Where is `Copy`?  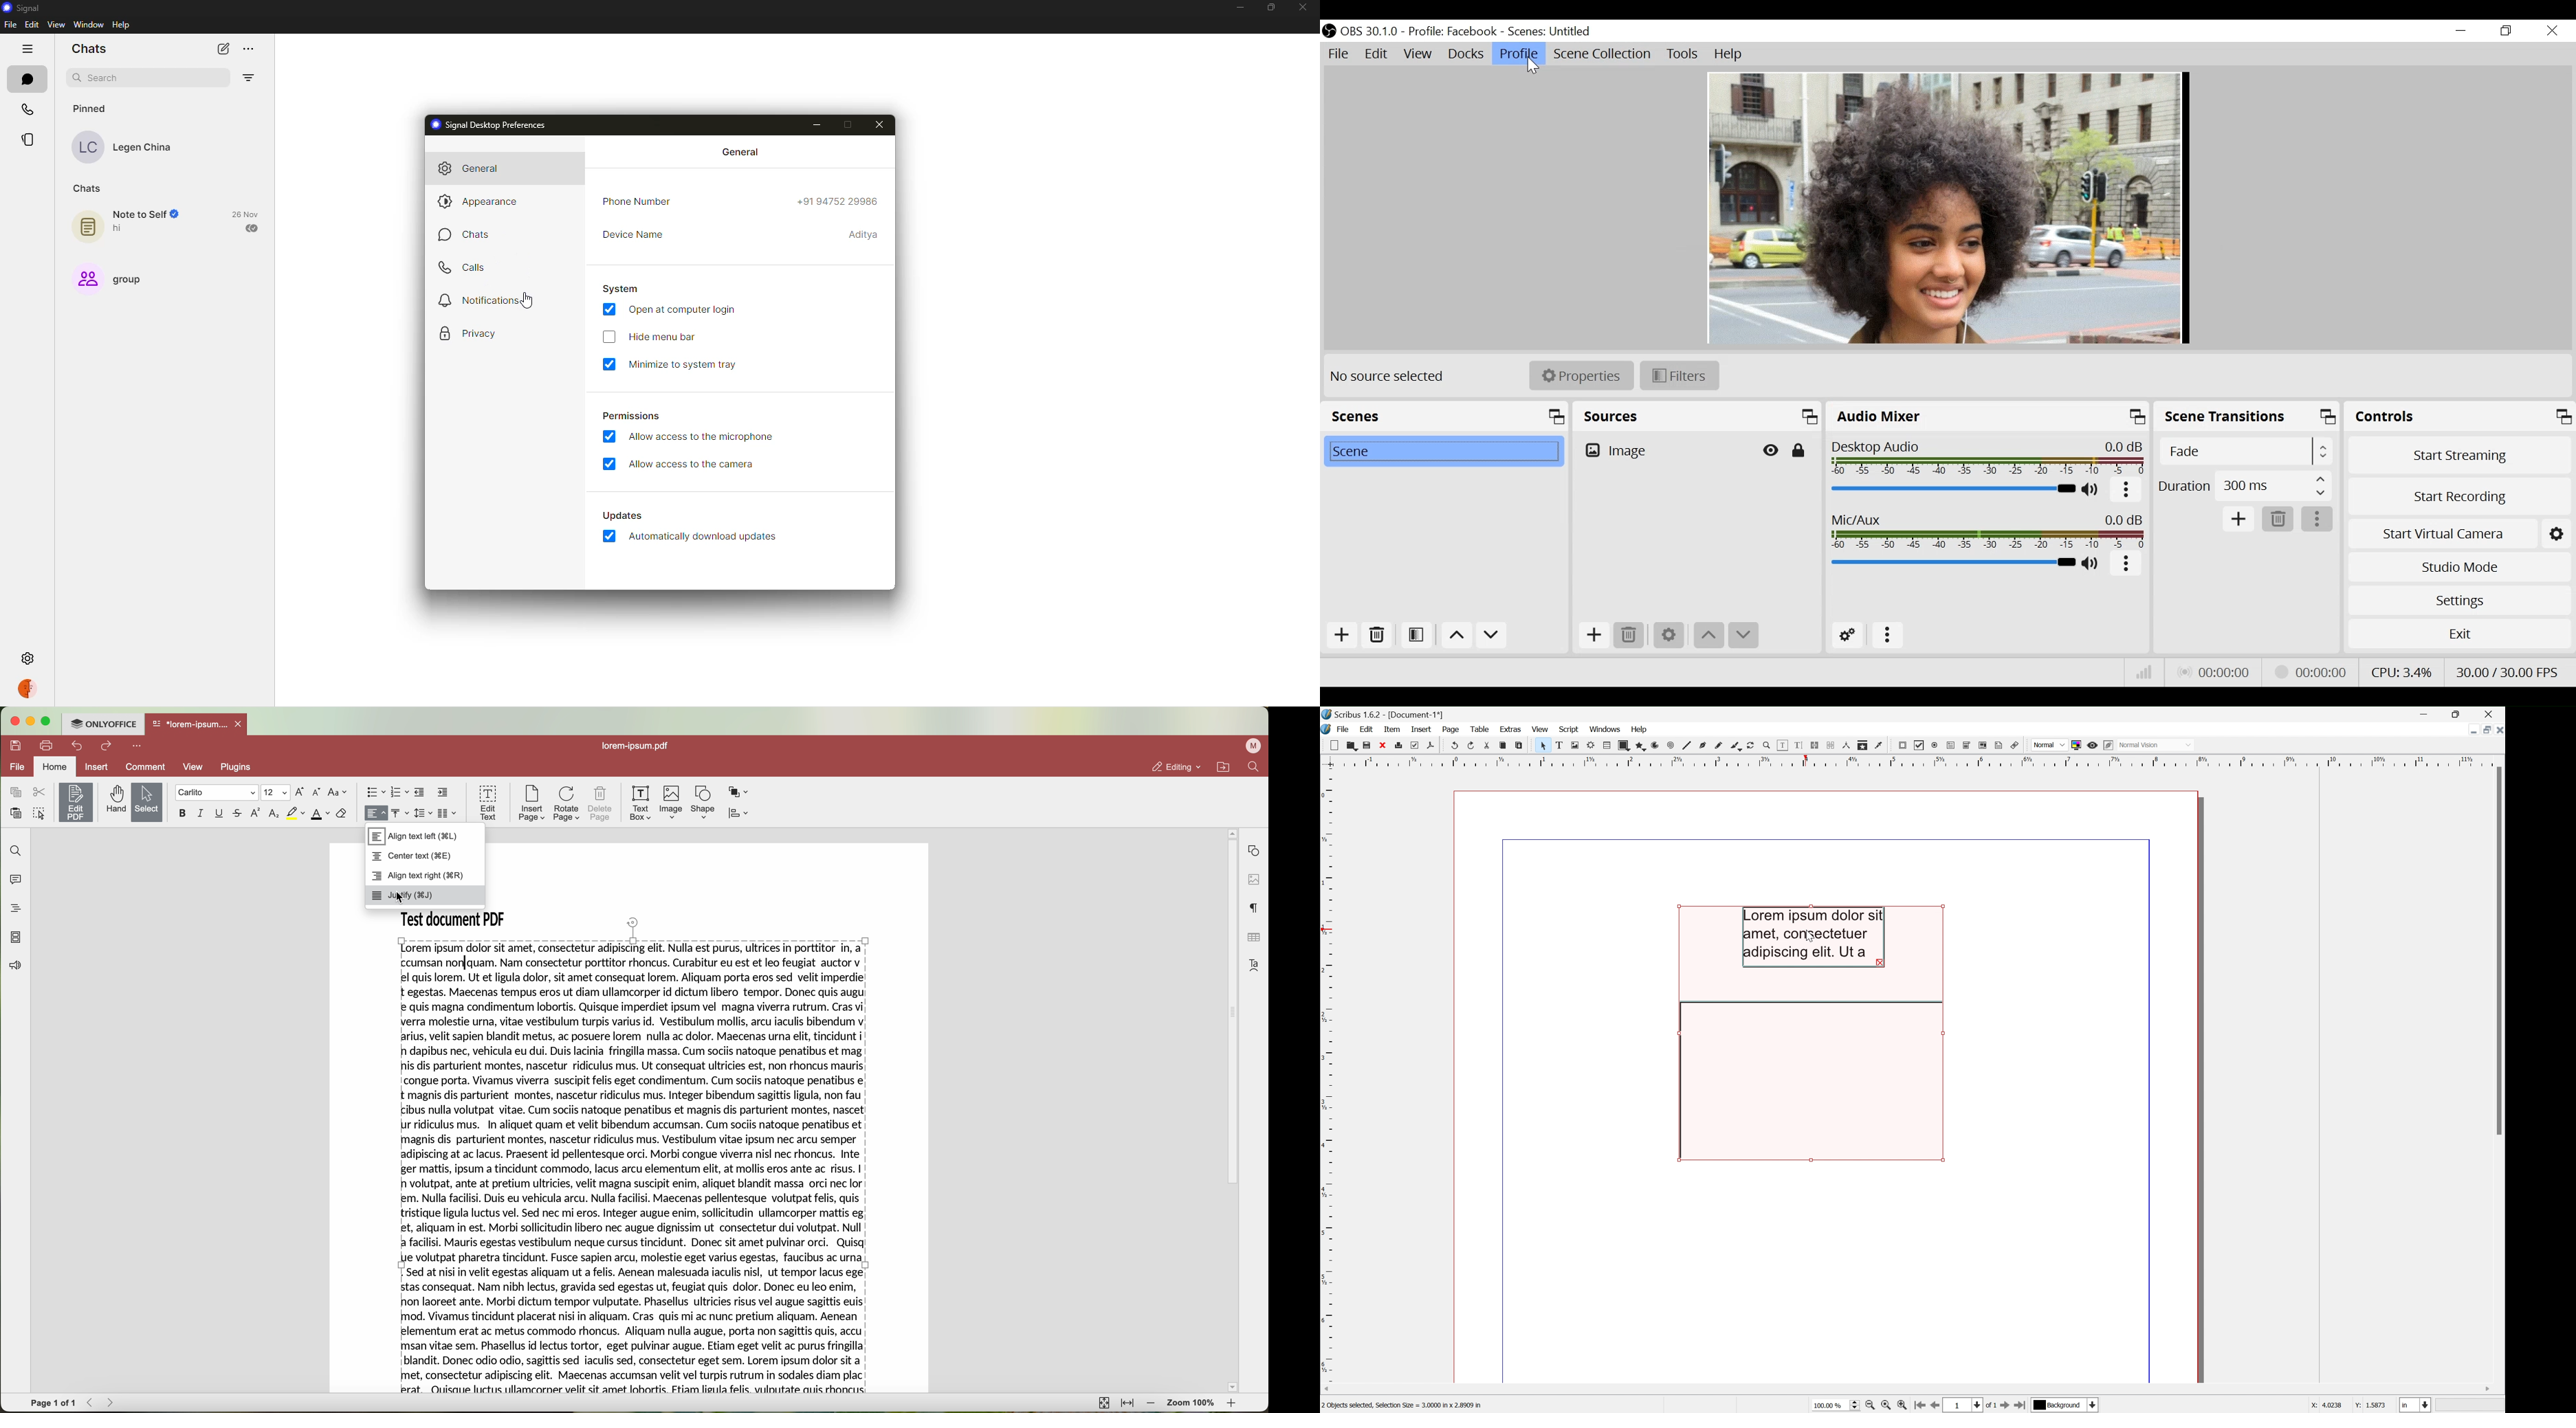
Copy is located at coordinates (1503, 745).